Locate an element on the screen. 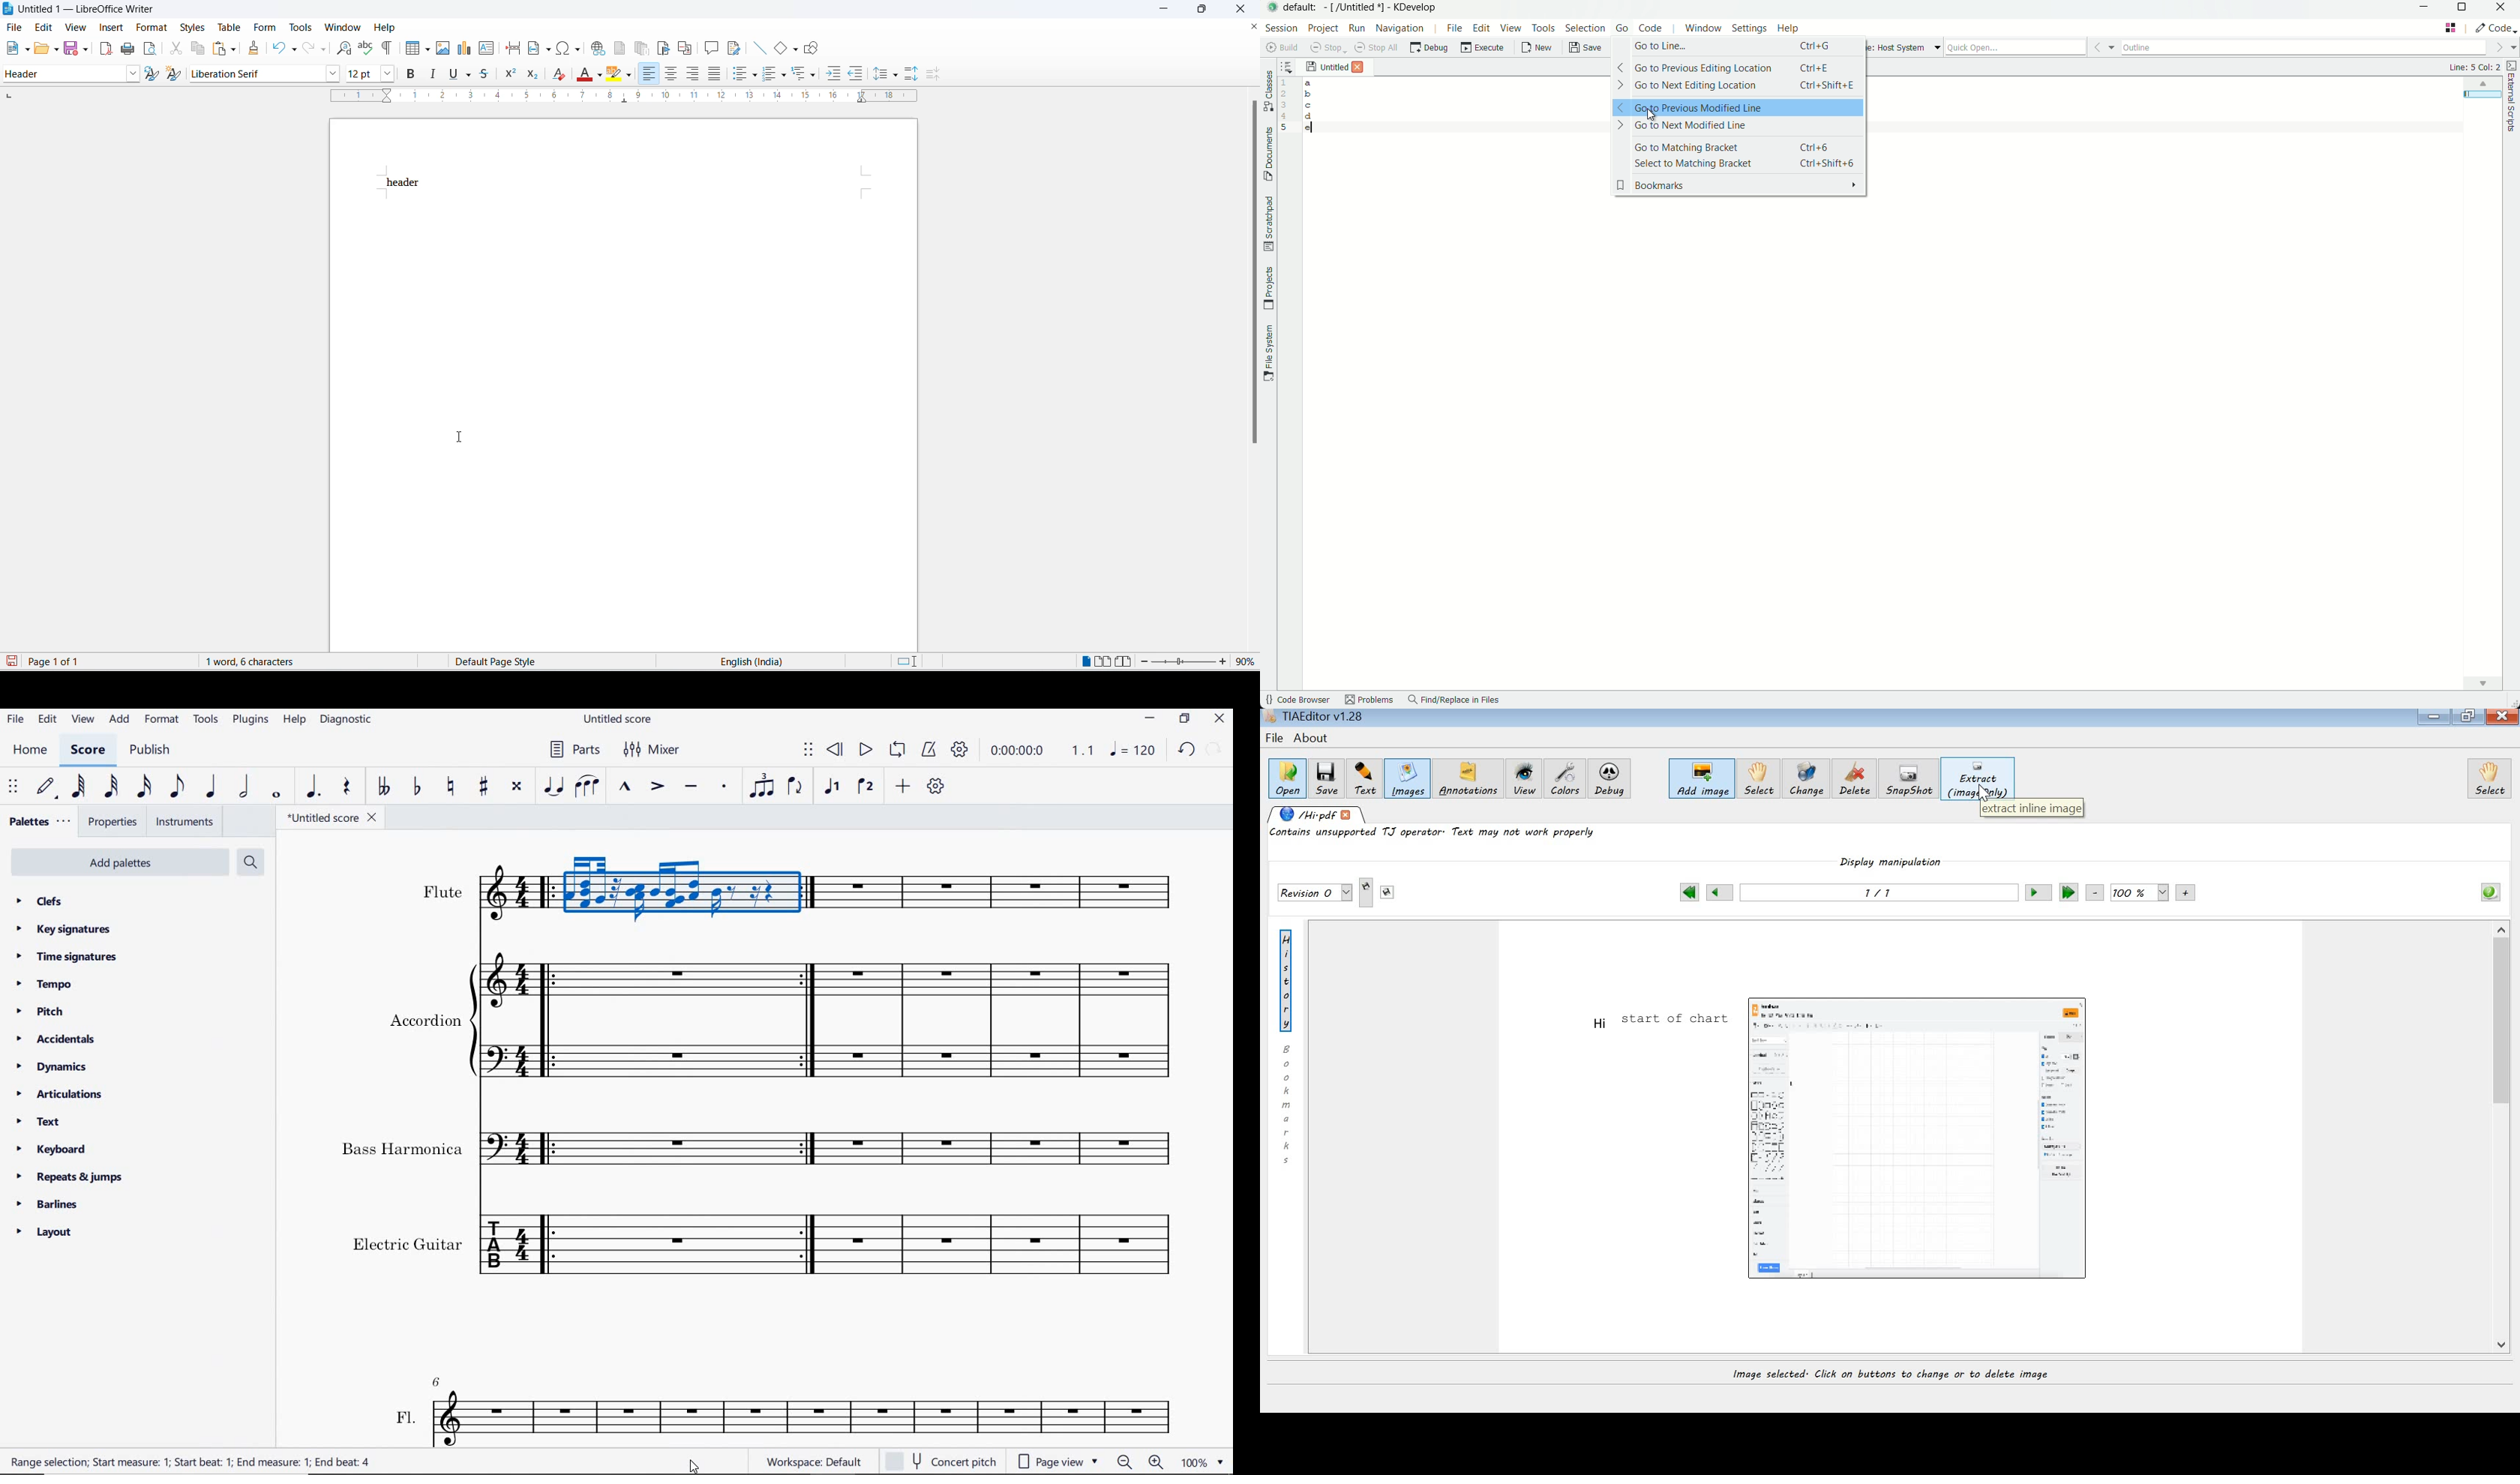 This screenshot has height=1484, width=2520. insert page break is located at coordinates (510, 49).